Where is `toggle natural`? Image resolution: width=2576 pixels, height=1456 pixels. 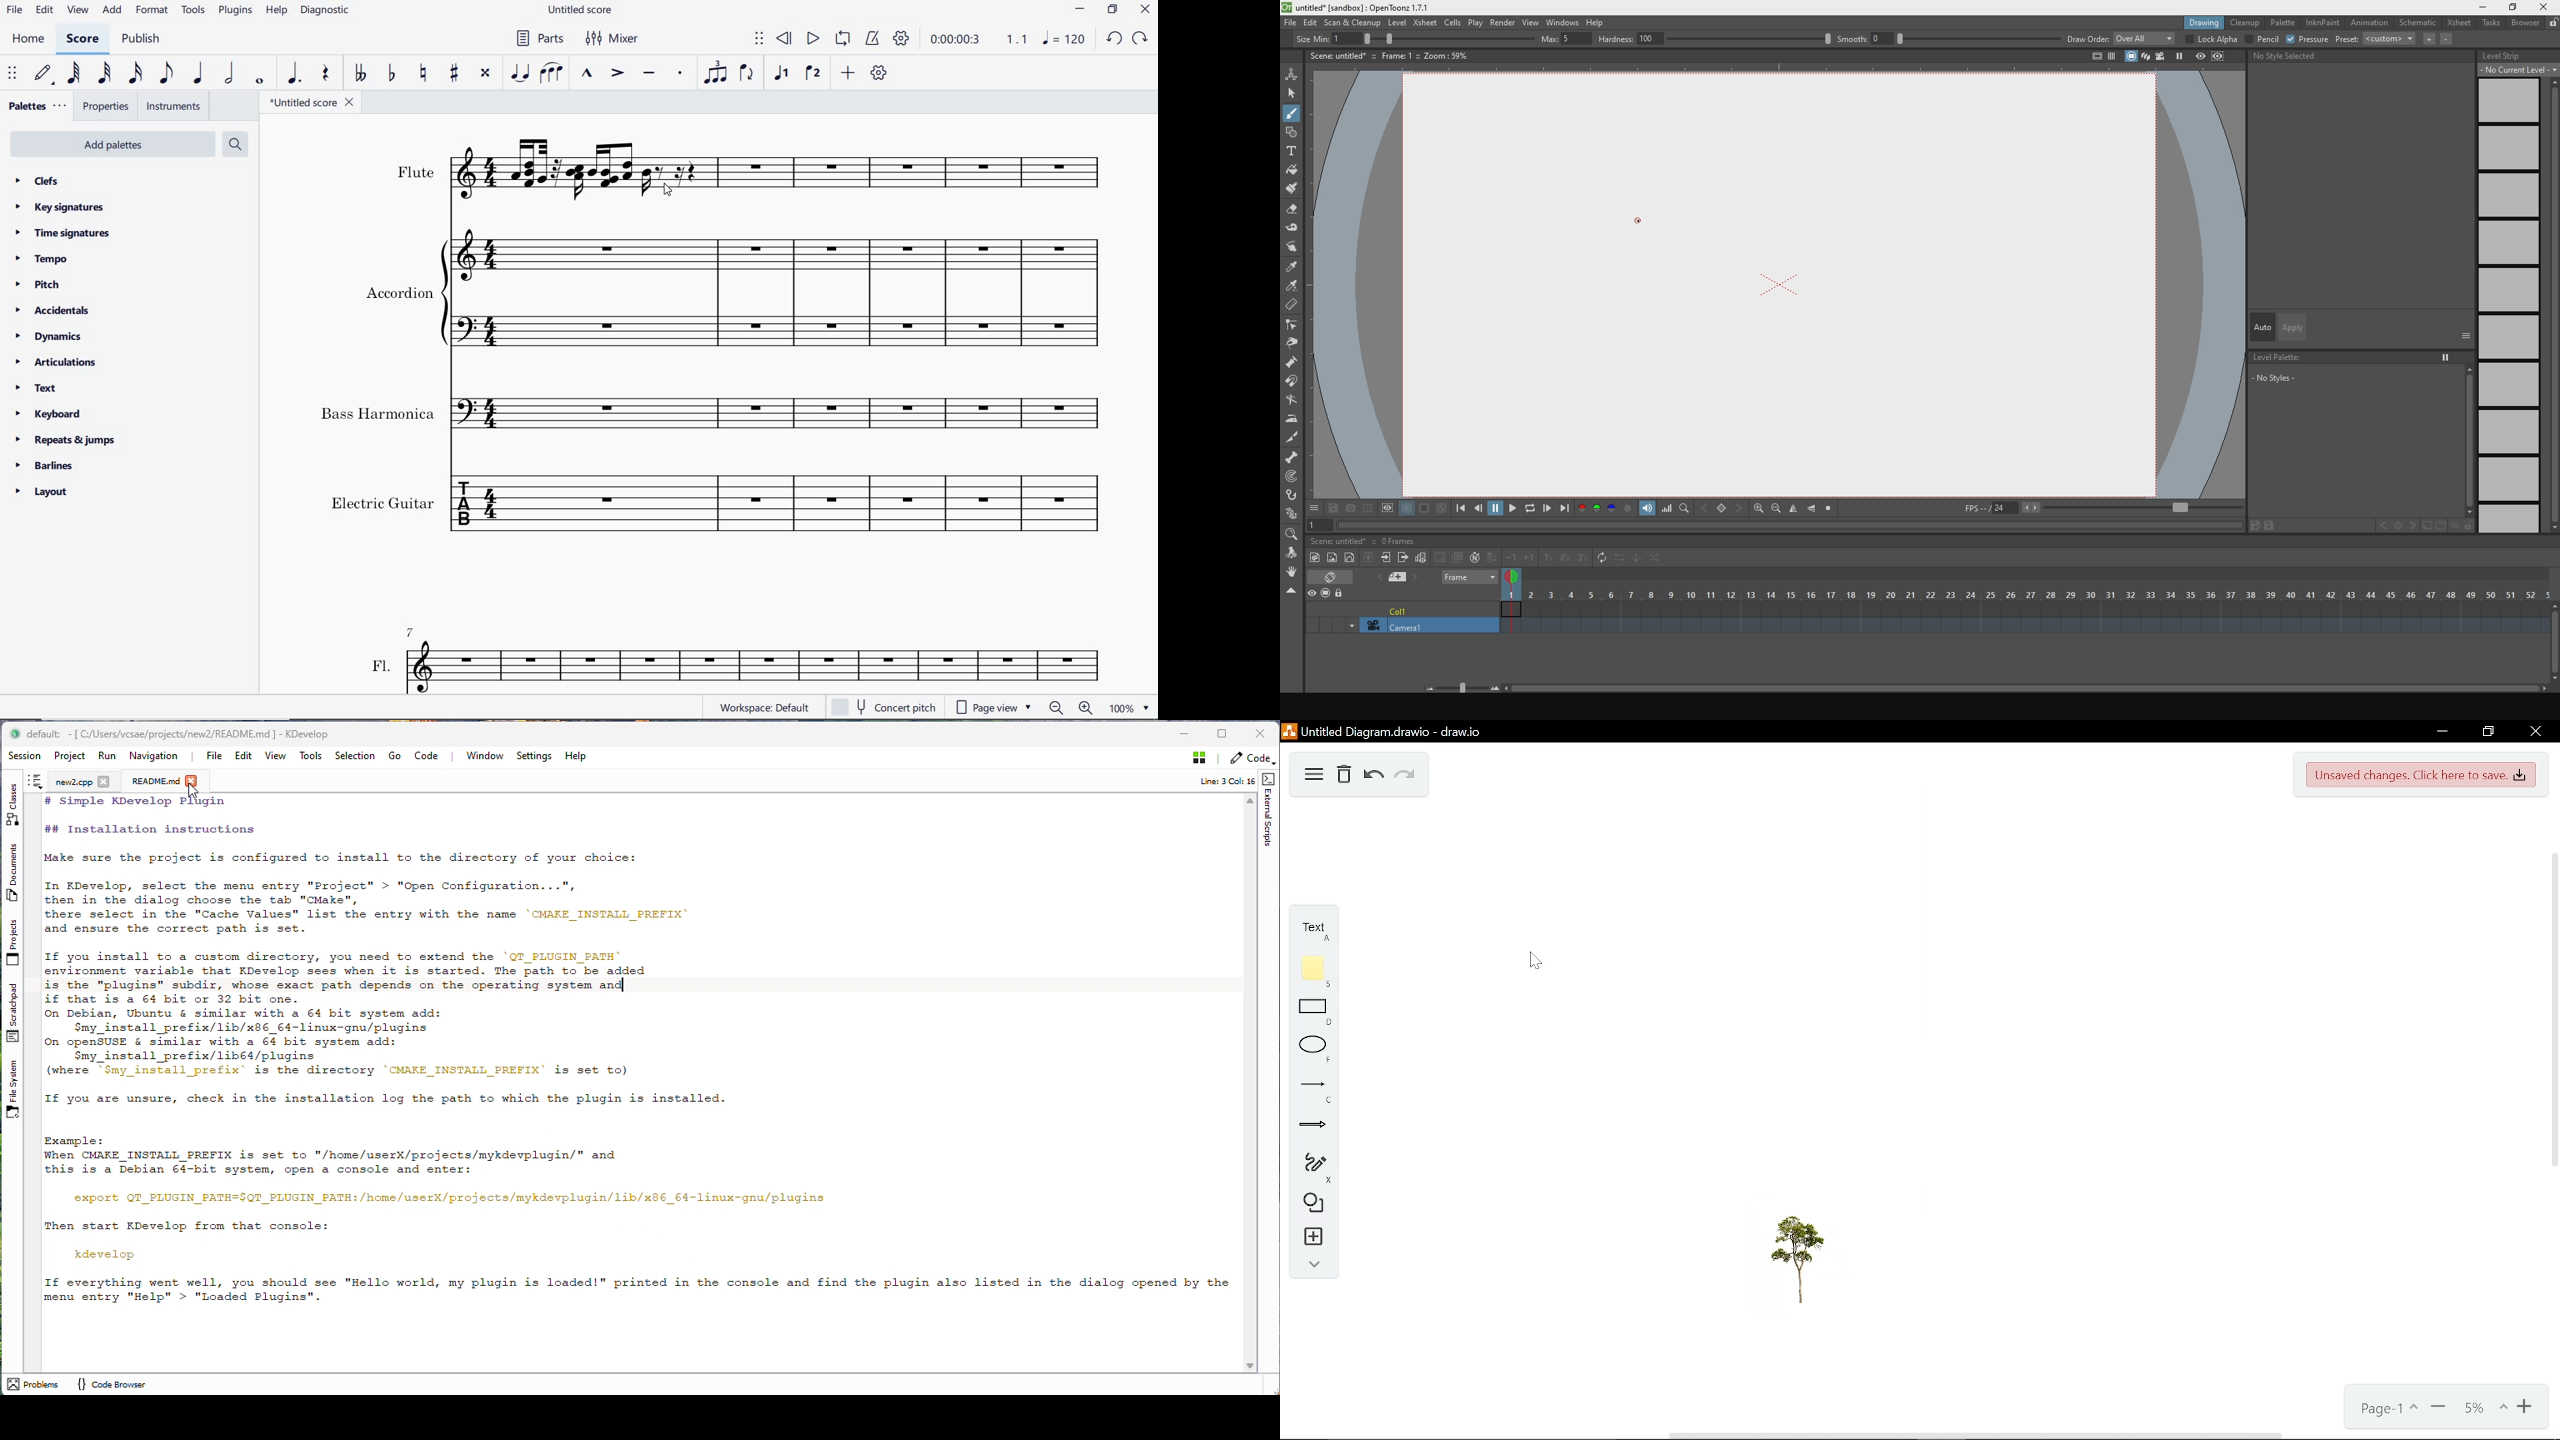 toggle natural is located at coordinates (426, 74).